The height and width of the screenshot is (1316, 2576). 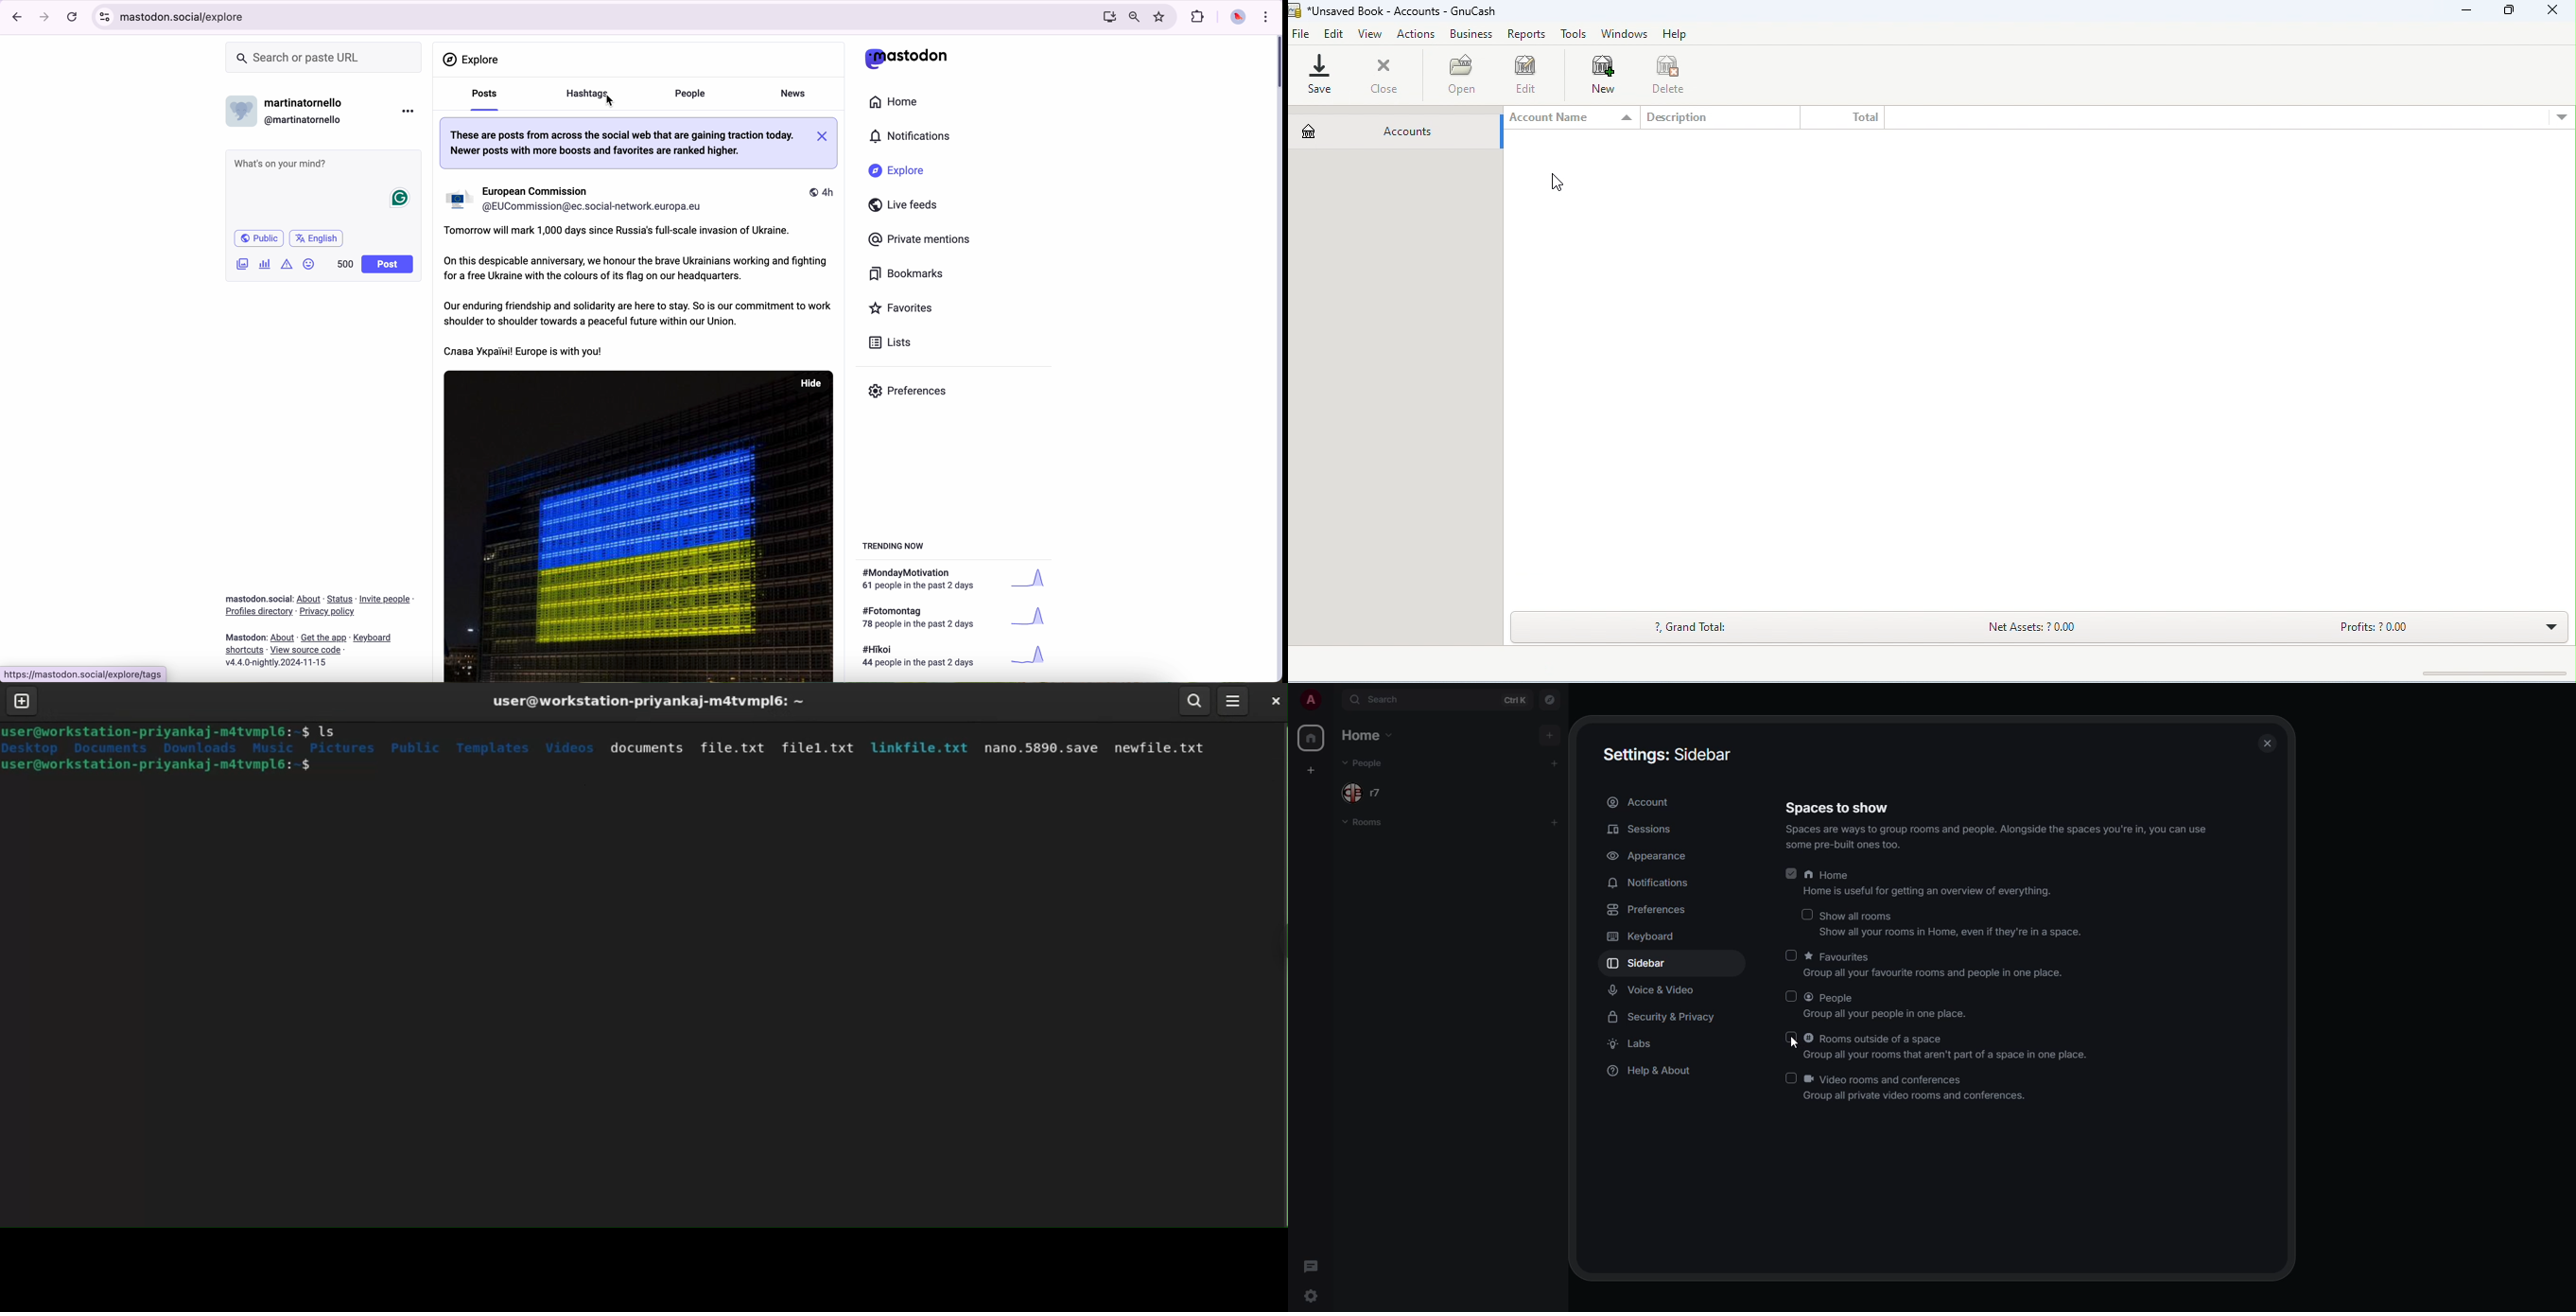 I want to click on click to enable, so click(x=1792, y=1039).